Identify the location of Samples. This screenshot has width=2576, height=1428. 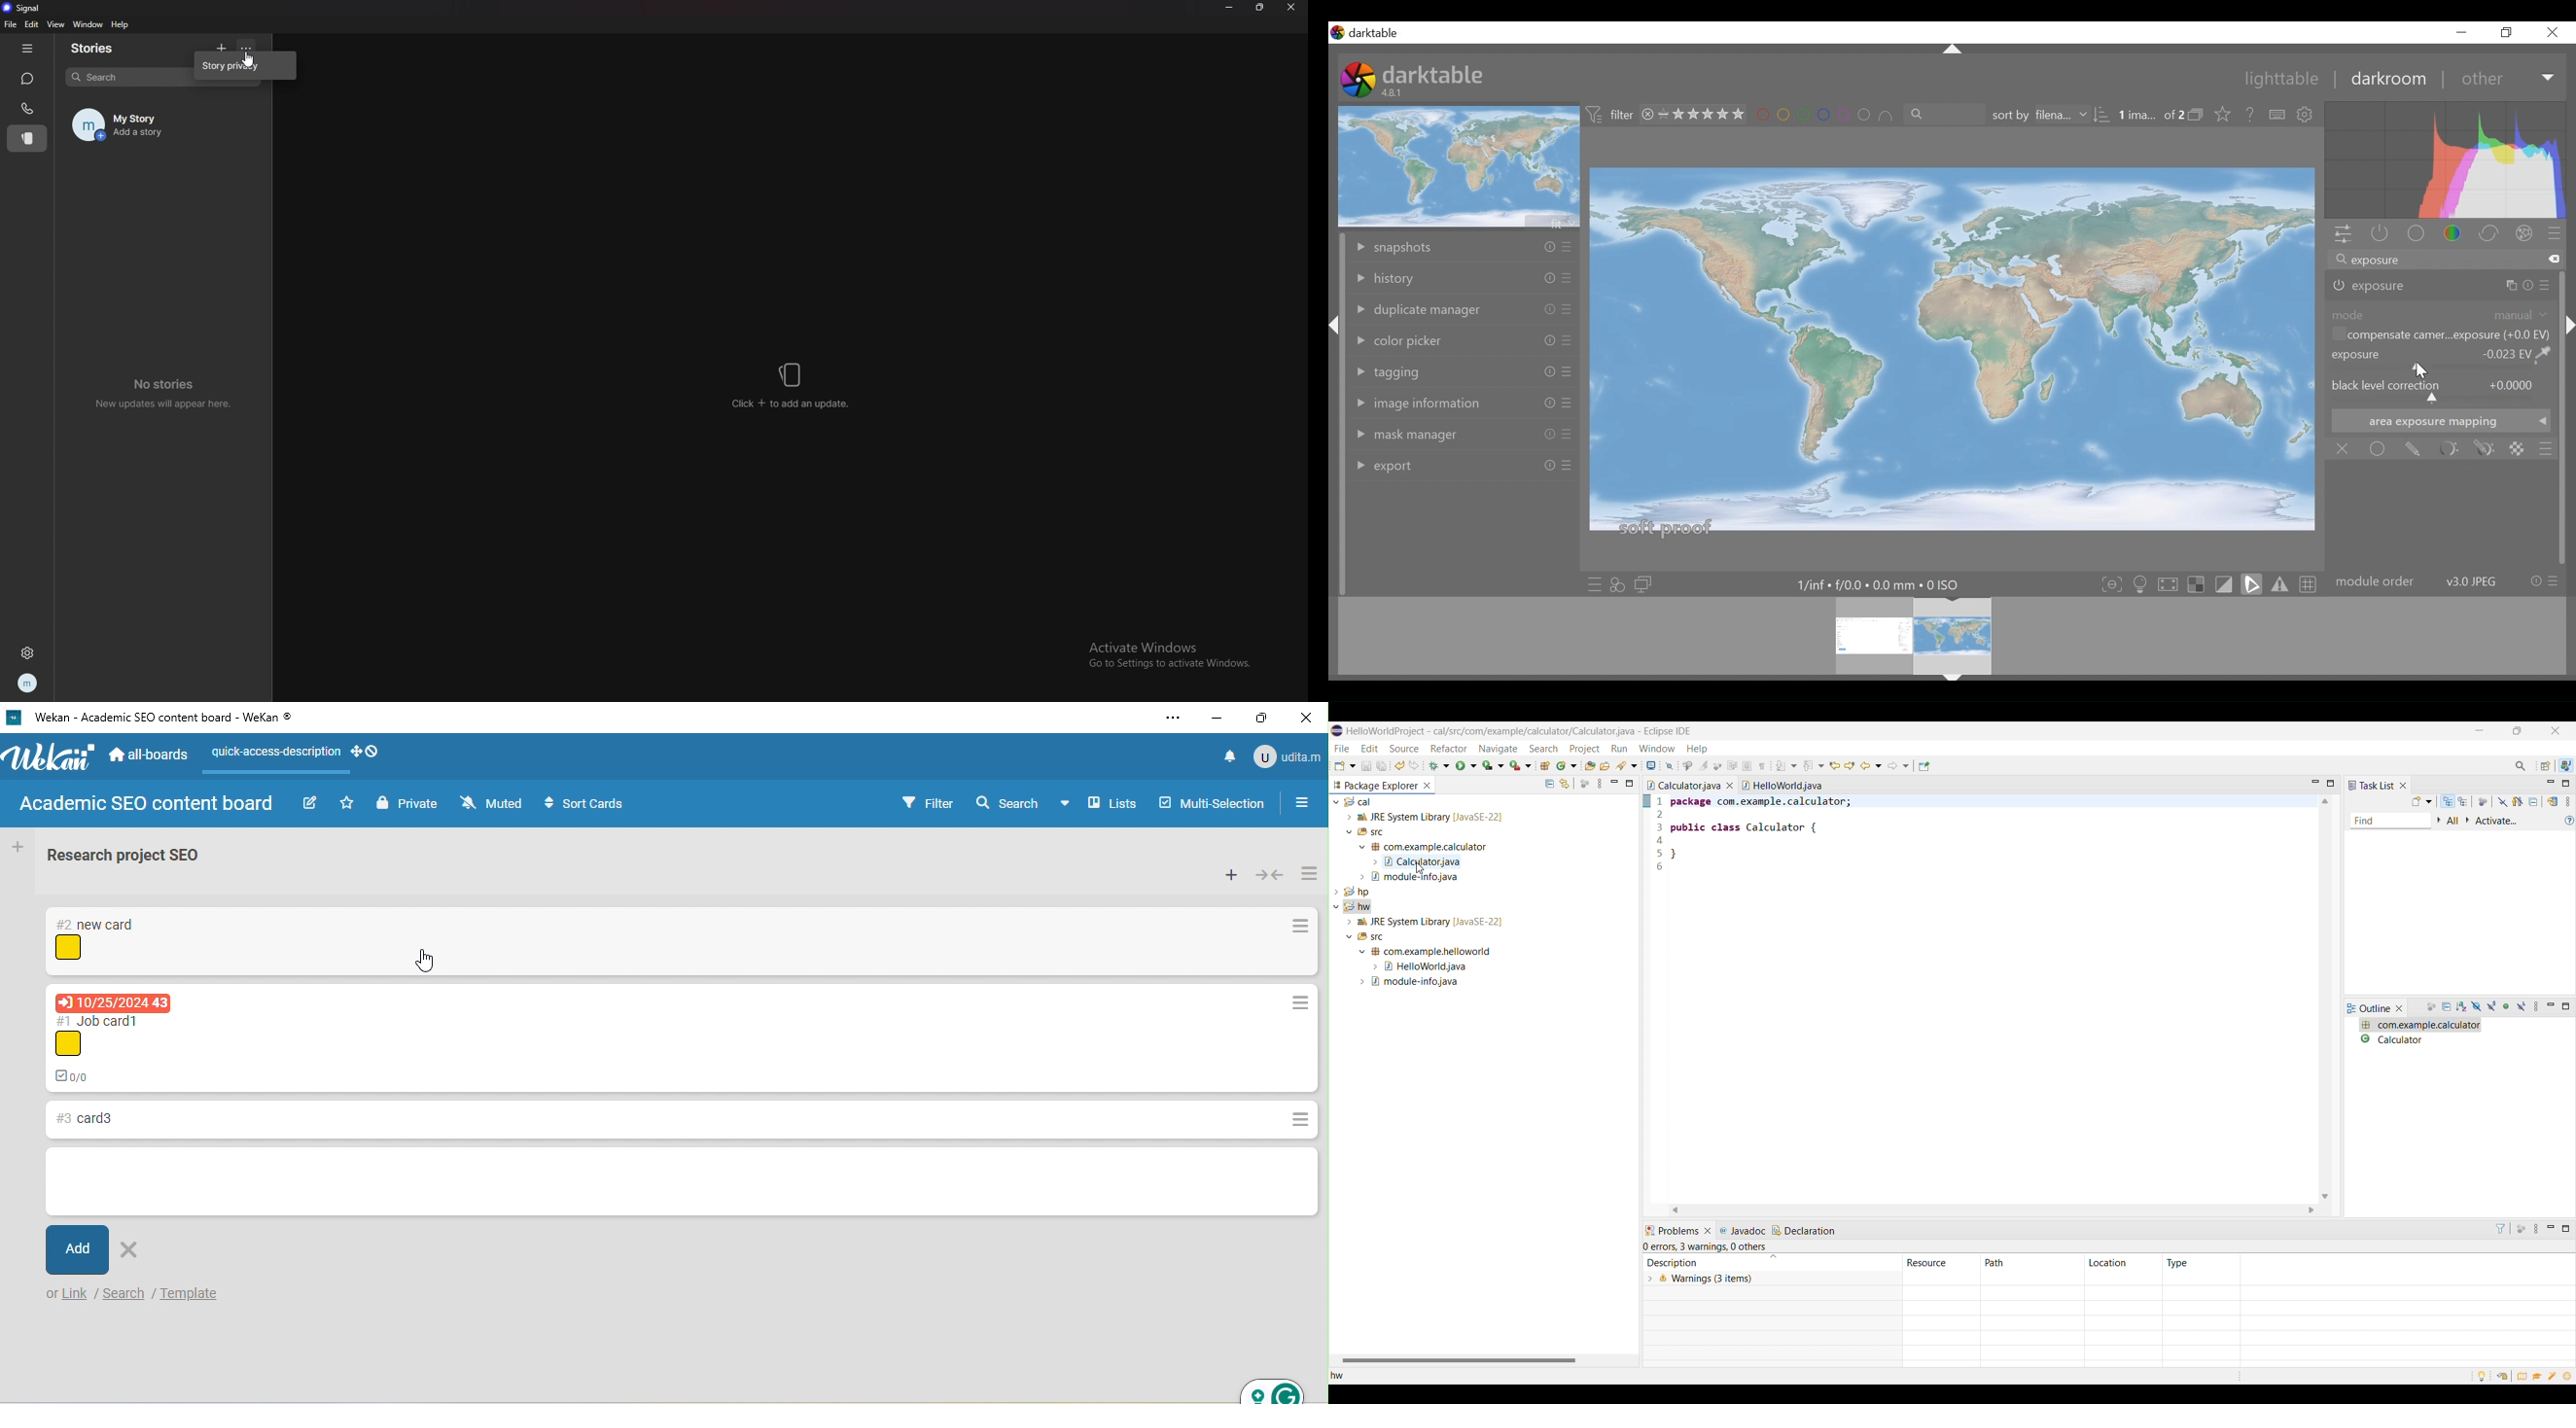
(2554, 1375).